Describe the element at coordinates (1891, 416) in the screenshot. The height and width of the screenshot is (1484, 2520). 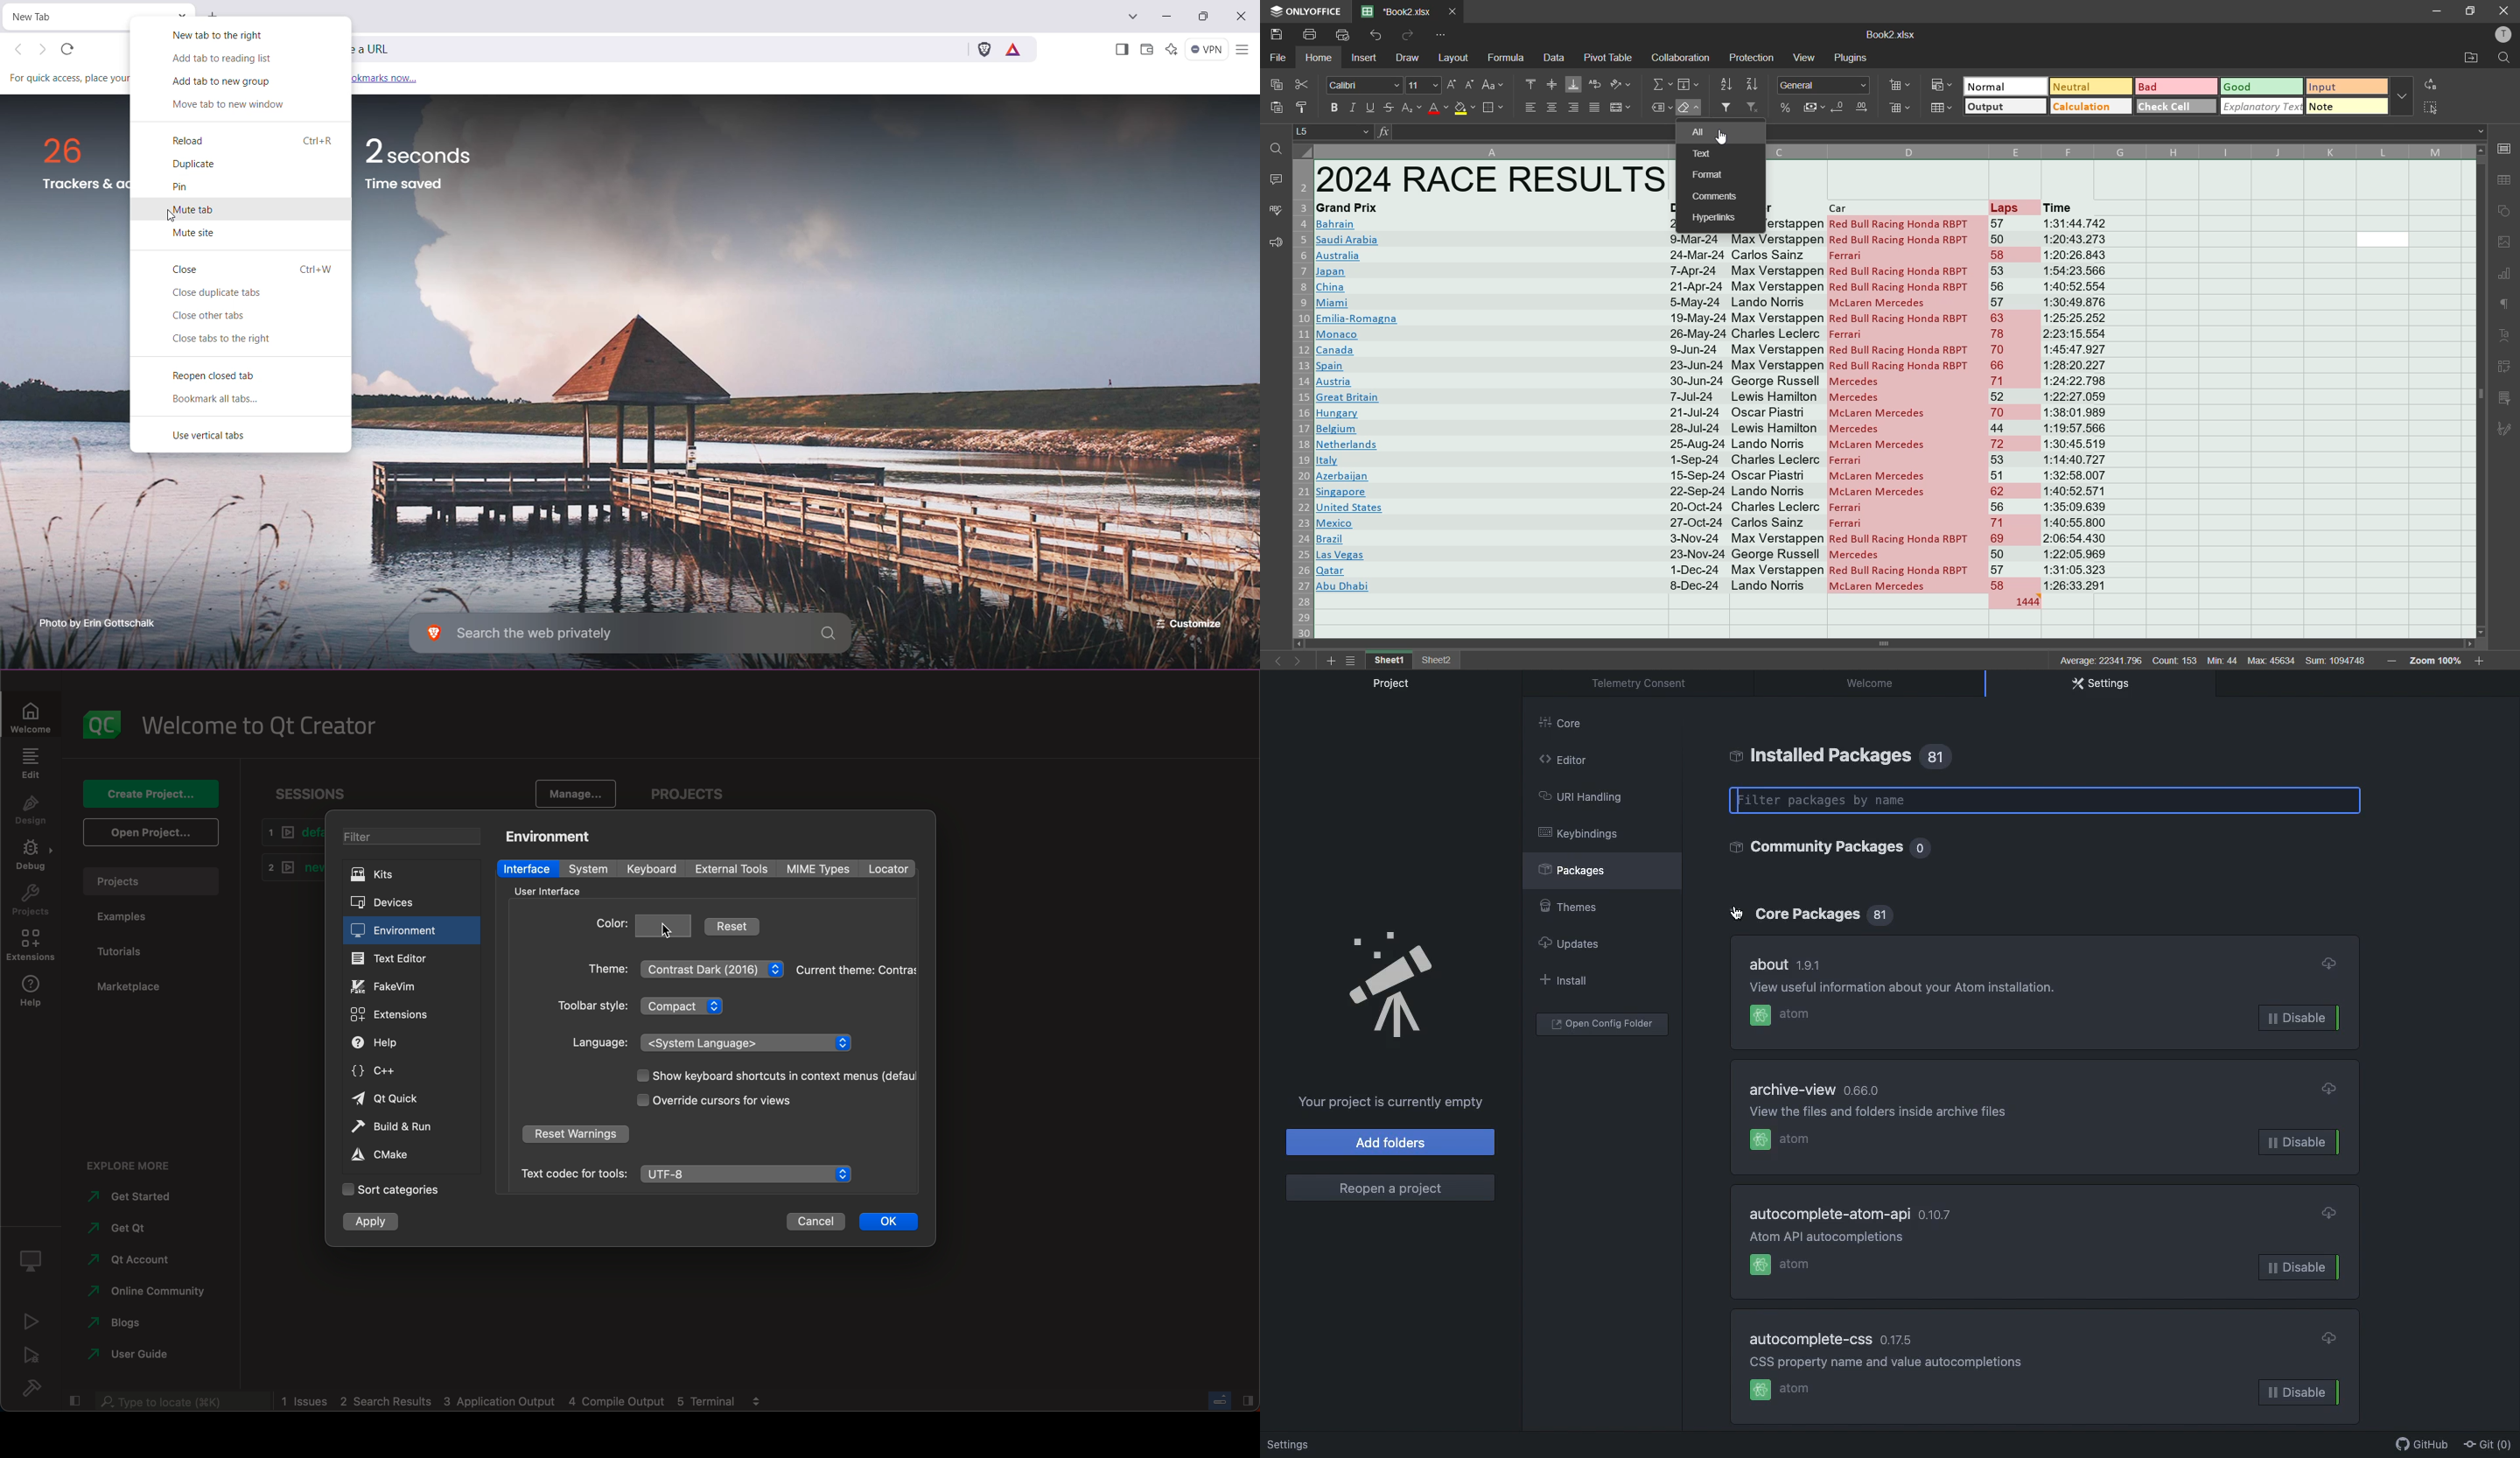
I see `Data` at that location.